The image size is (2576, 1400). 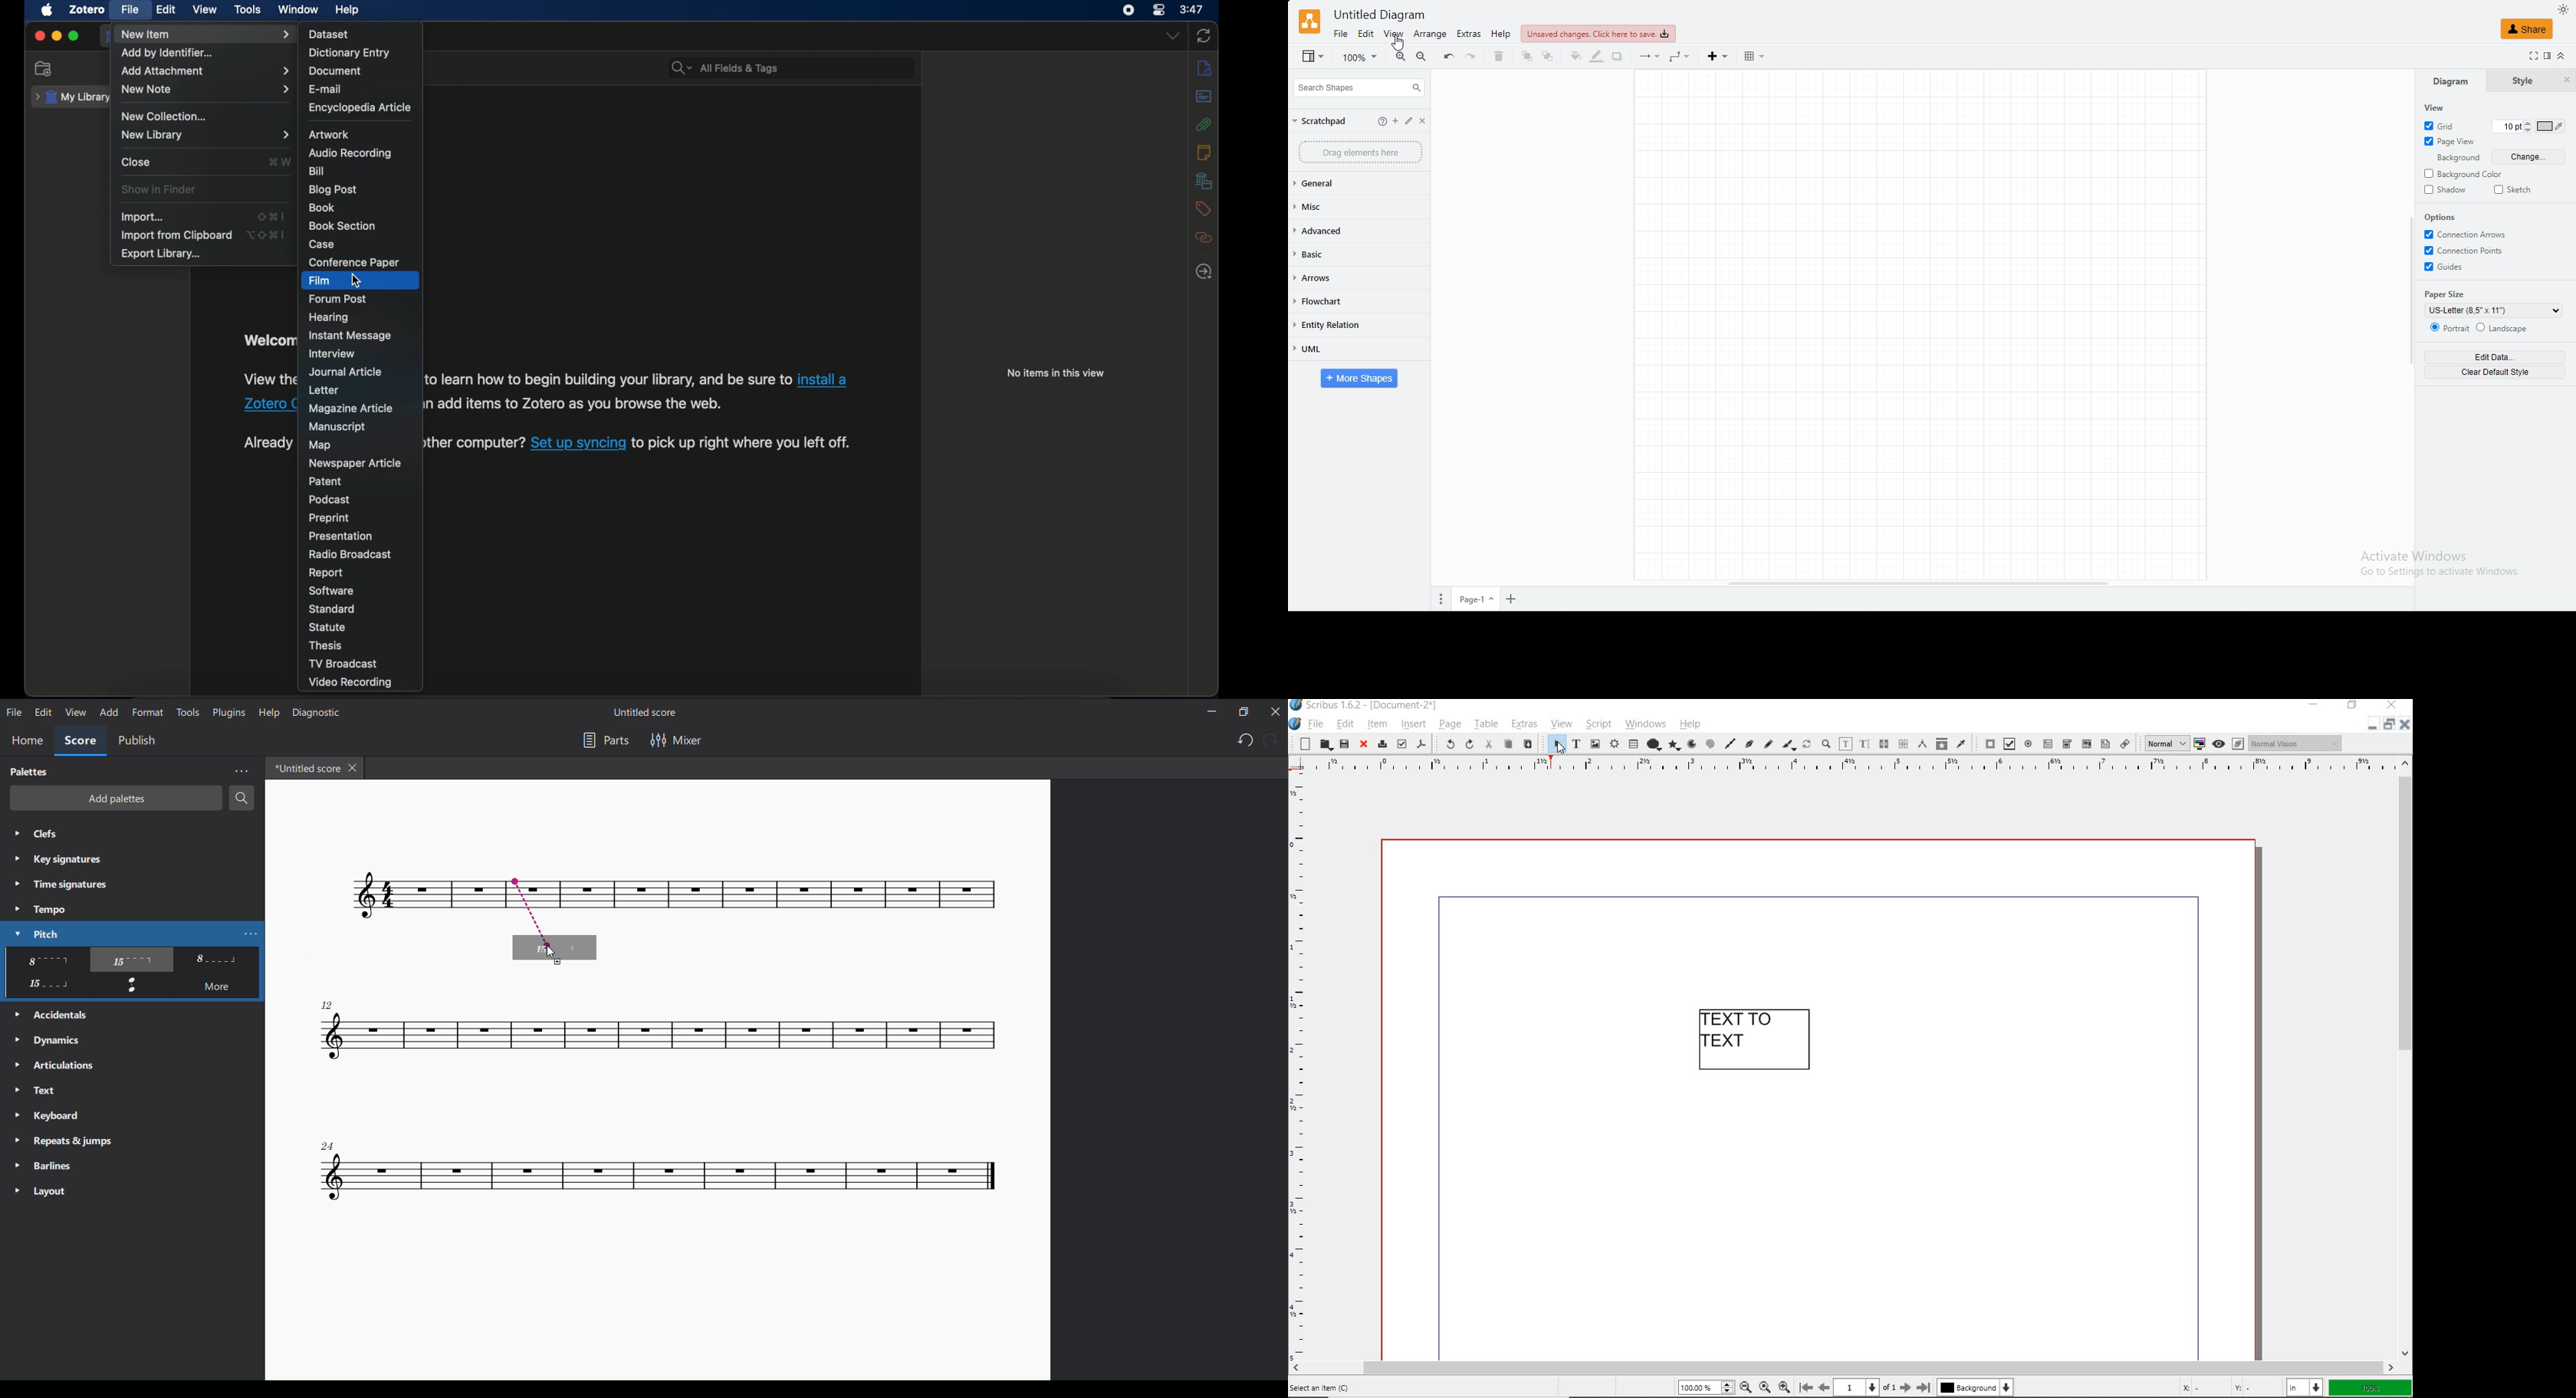 What do you see at coordinates (2449, 80) in the screenshot?
I see `diagram` at bounding box center [2449, 80].